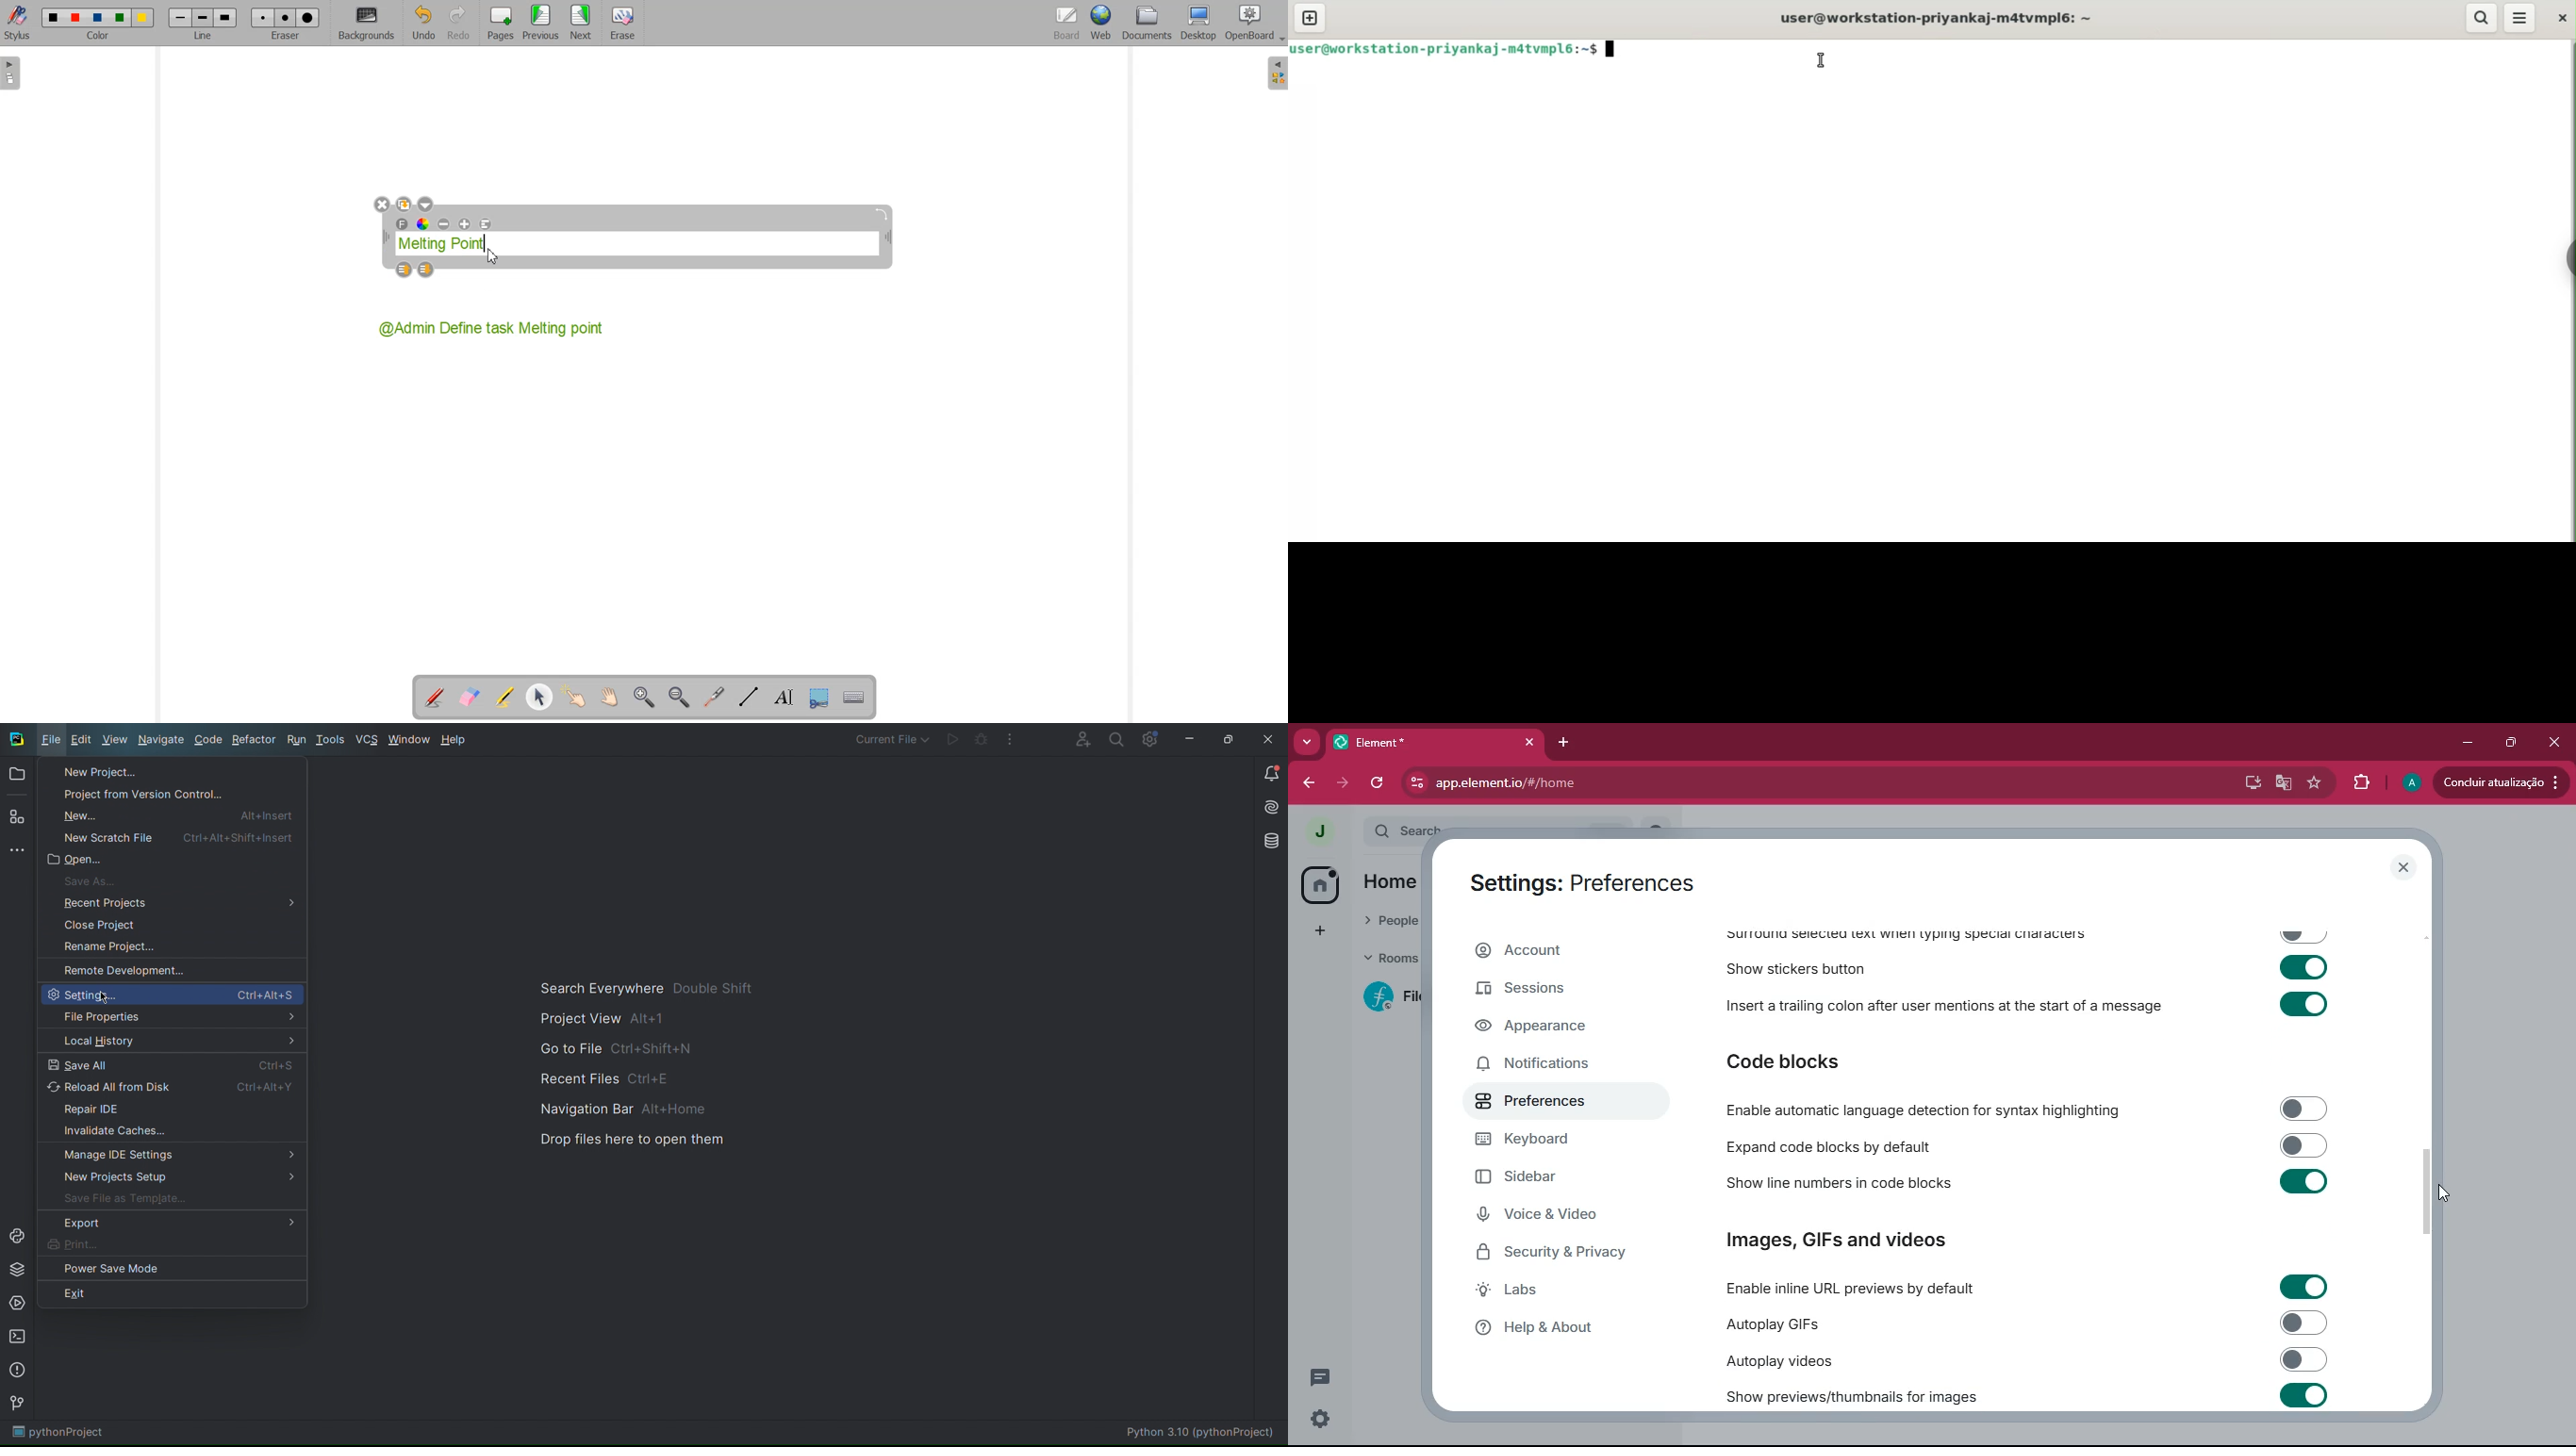  I want to click on Enable inline URL previews by default, so click(2023, 1286).